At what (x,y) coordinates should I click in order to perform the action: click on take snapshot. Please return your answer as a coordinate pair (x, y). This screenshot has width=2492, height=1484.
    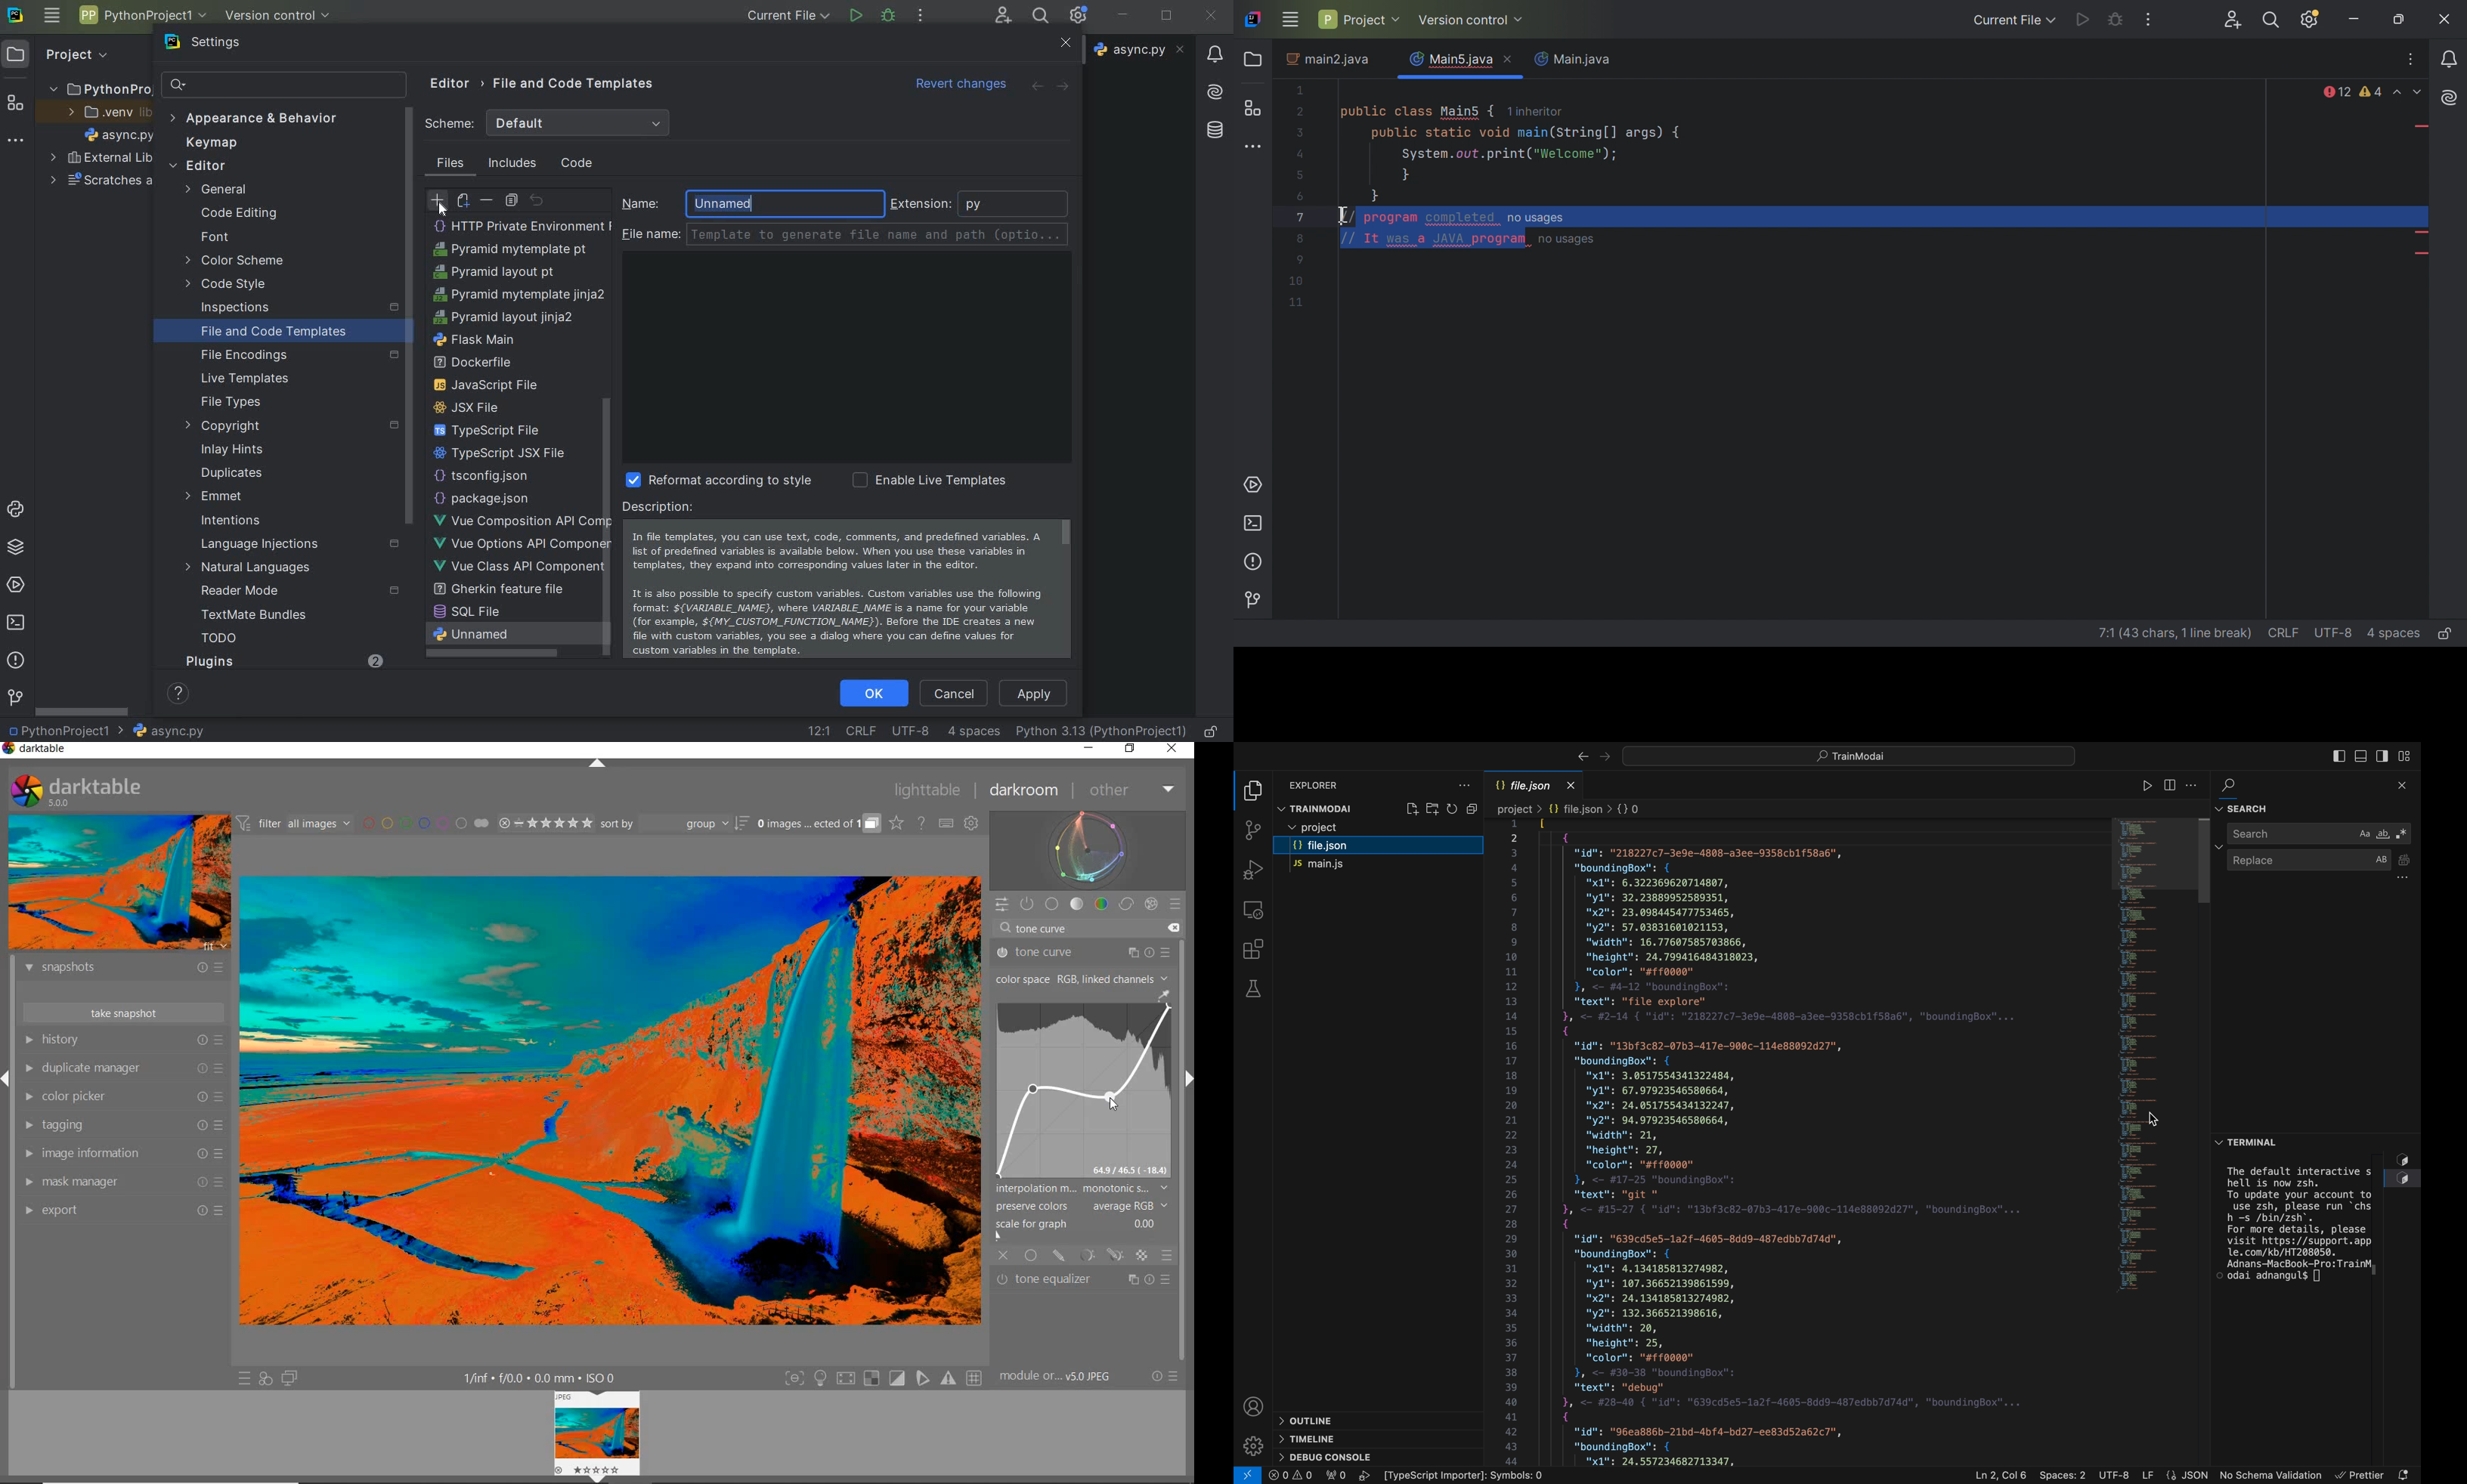
    Looking at the image, I should click on (123, 1011).